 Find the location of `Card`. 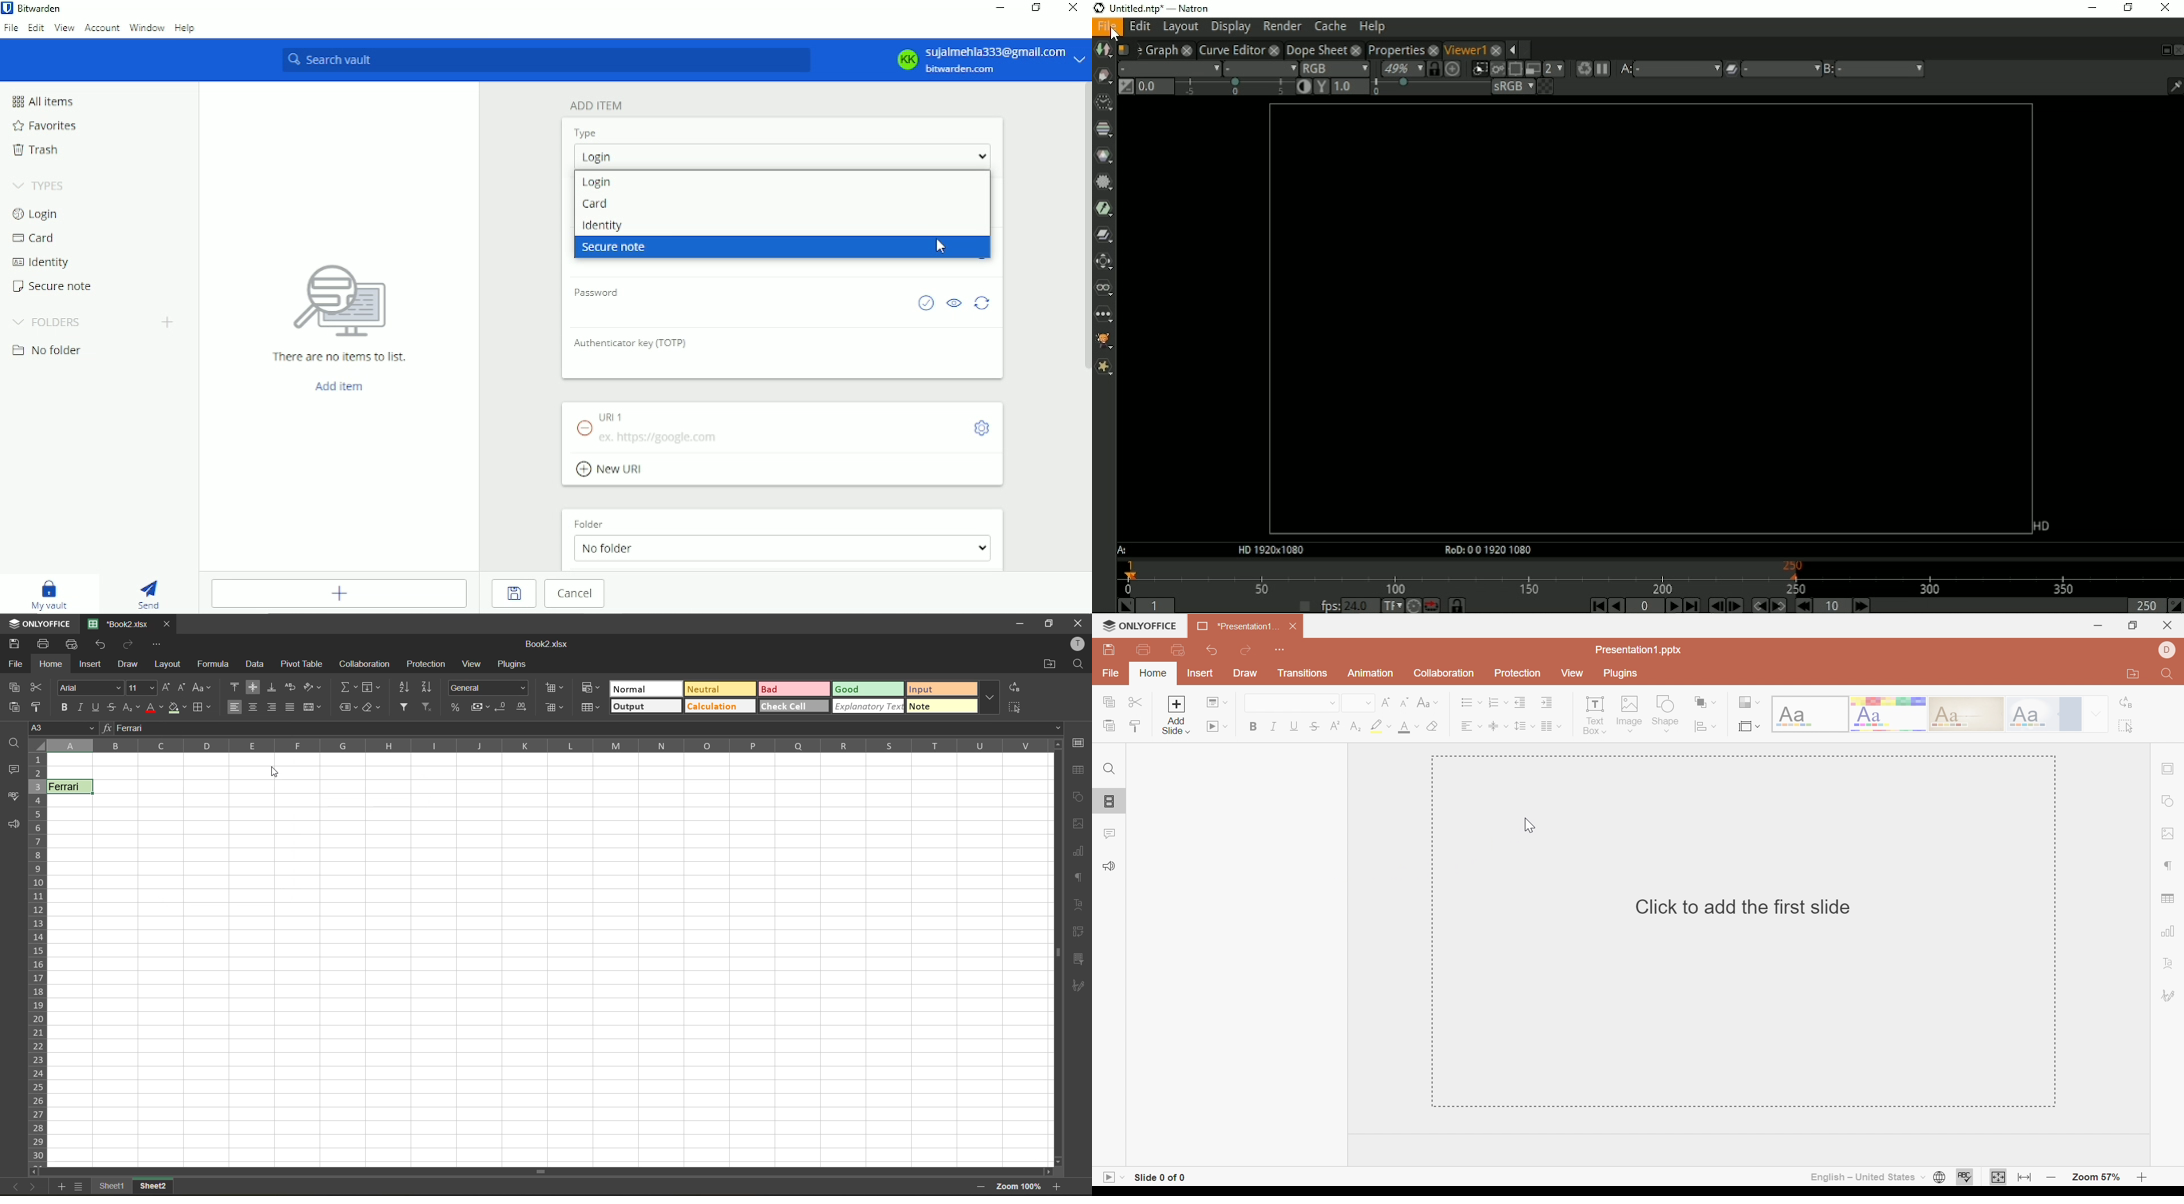

Card is located at coordinates (33, 239).